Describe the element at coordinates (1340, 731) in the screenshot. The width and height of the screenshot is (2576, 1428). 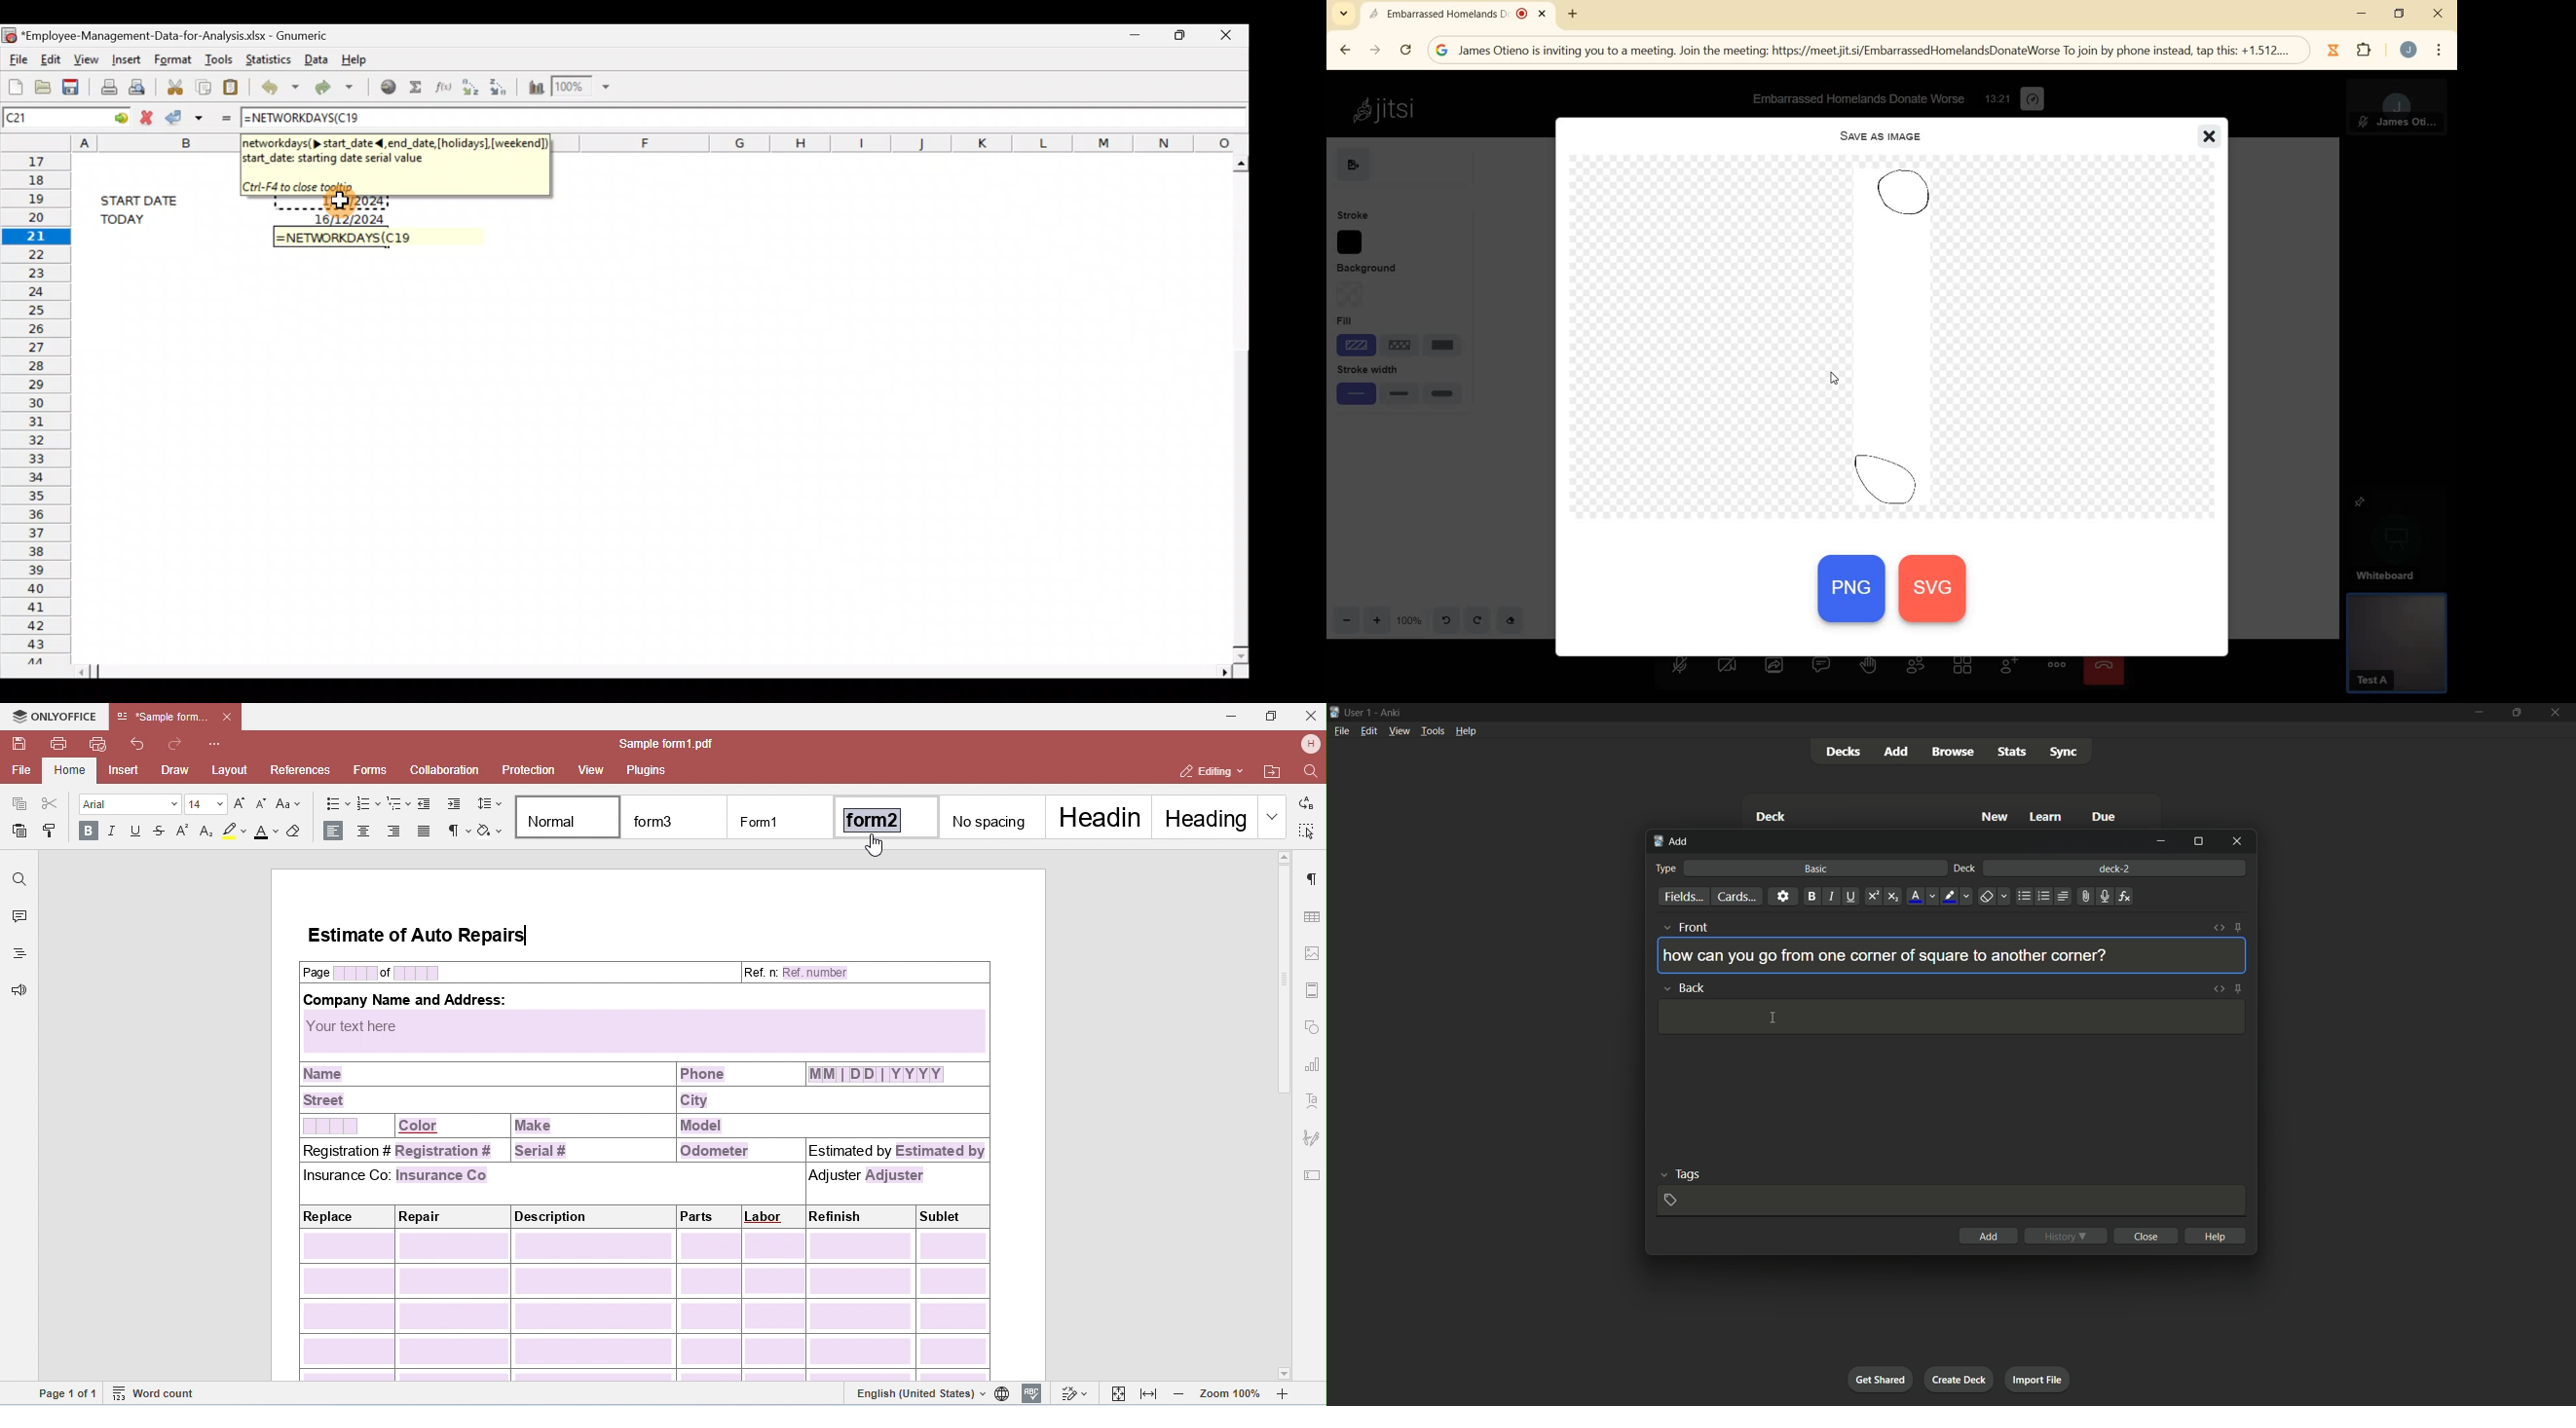
I see `file menu` at that location.